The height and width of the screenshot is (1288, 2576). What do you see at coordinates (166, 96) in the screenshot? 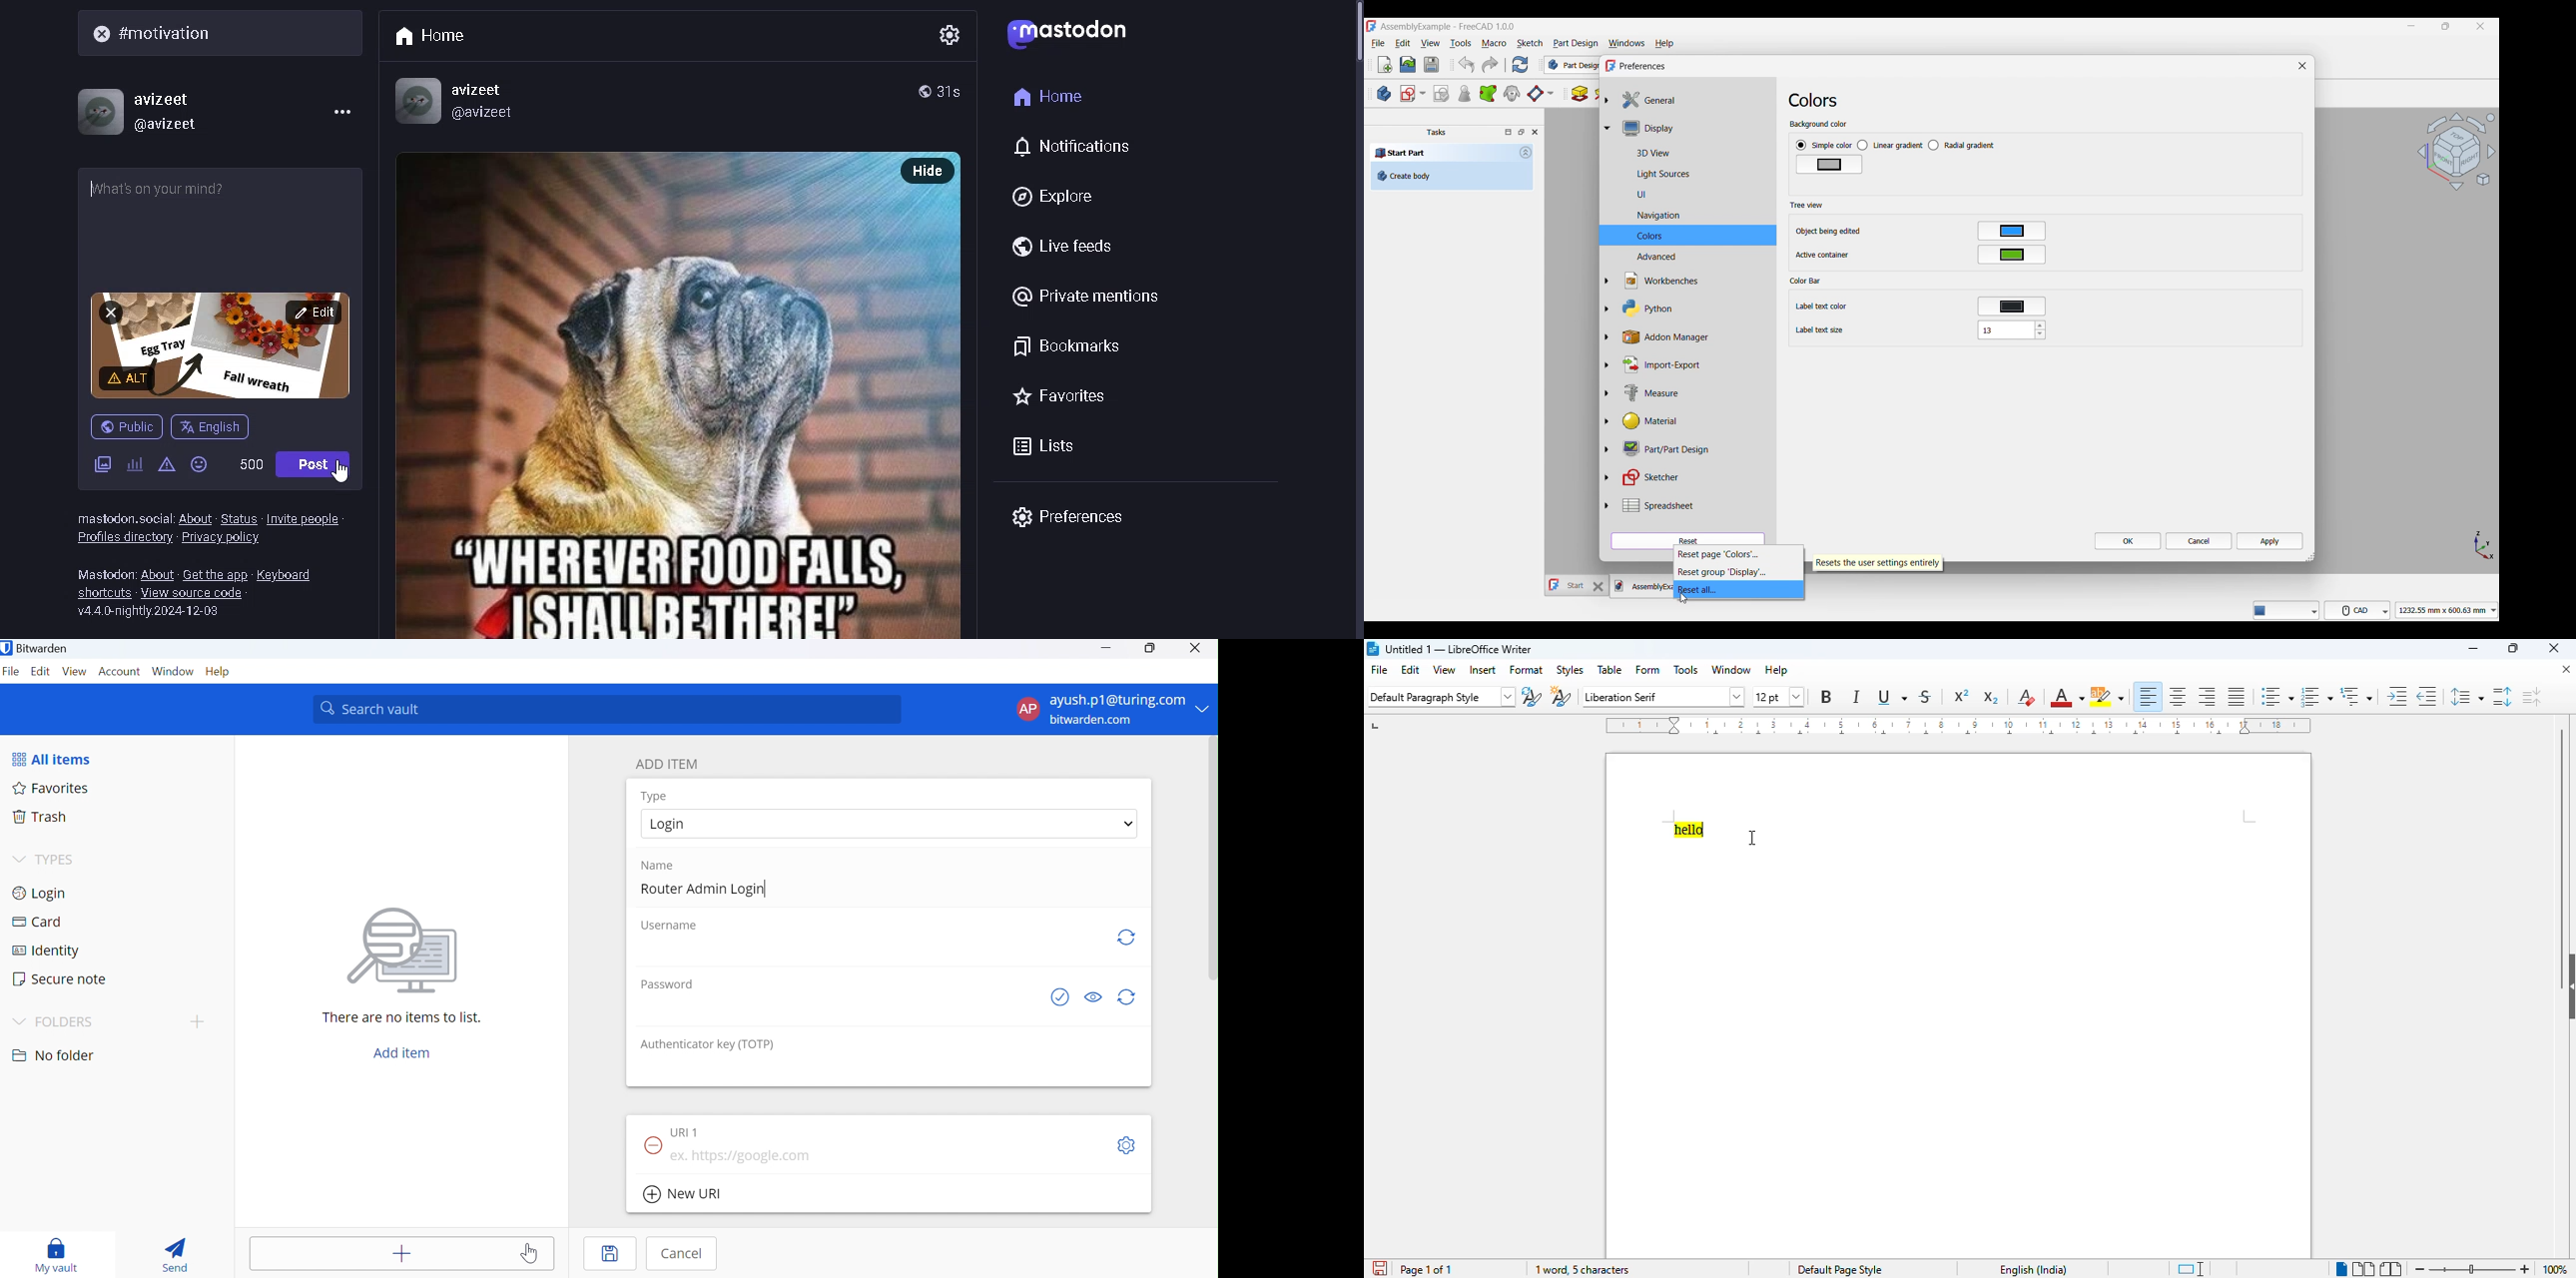
I see `username` at bounding box center [166, 96].